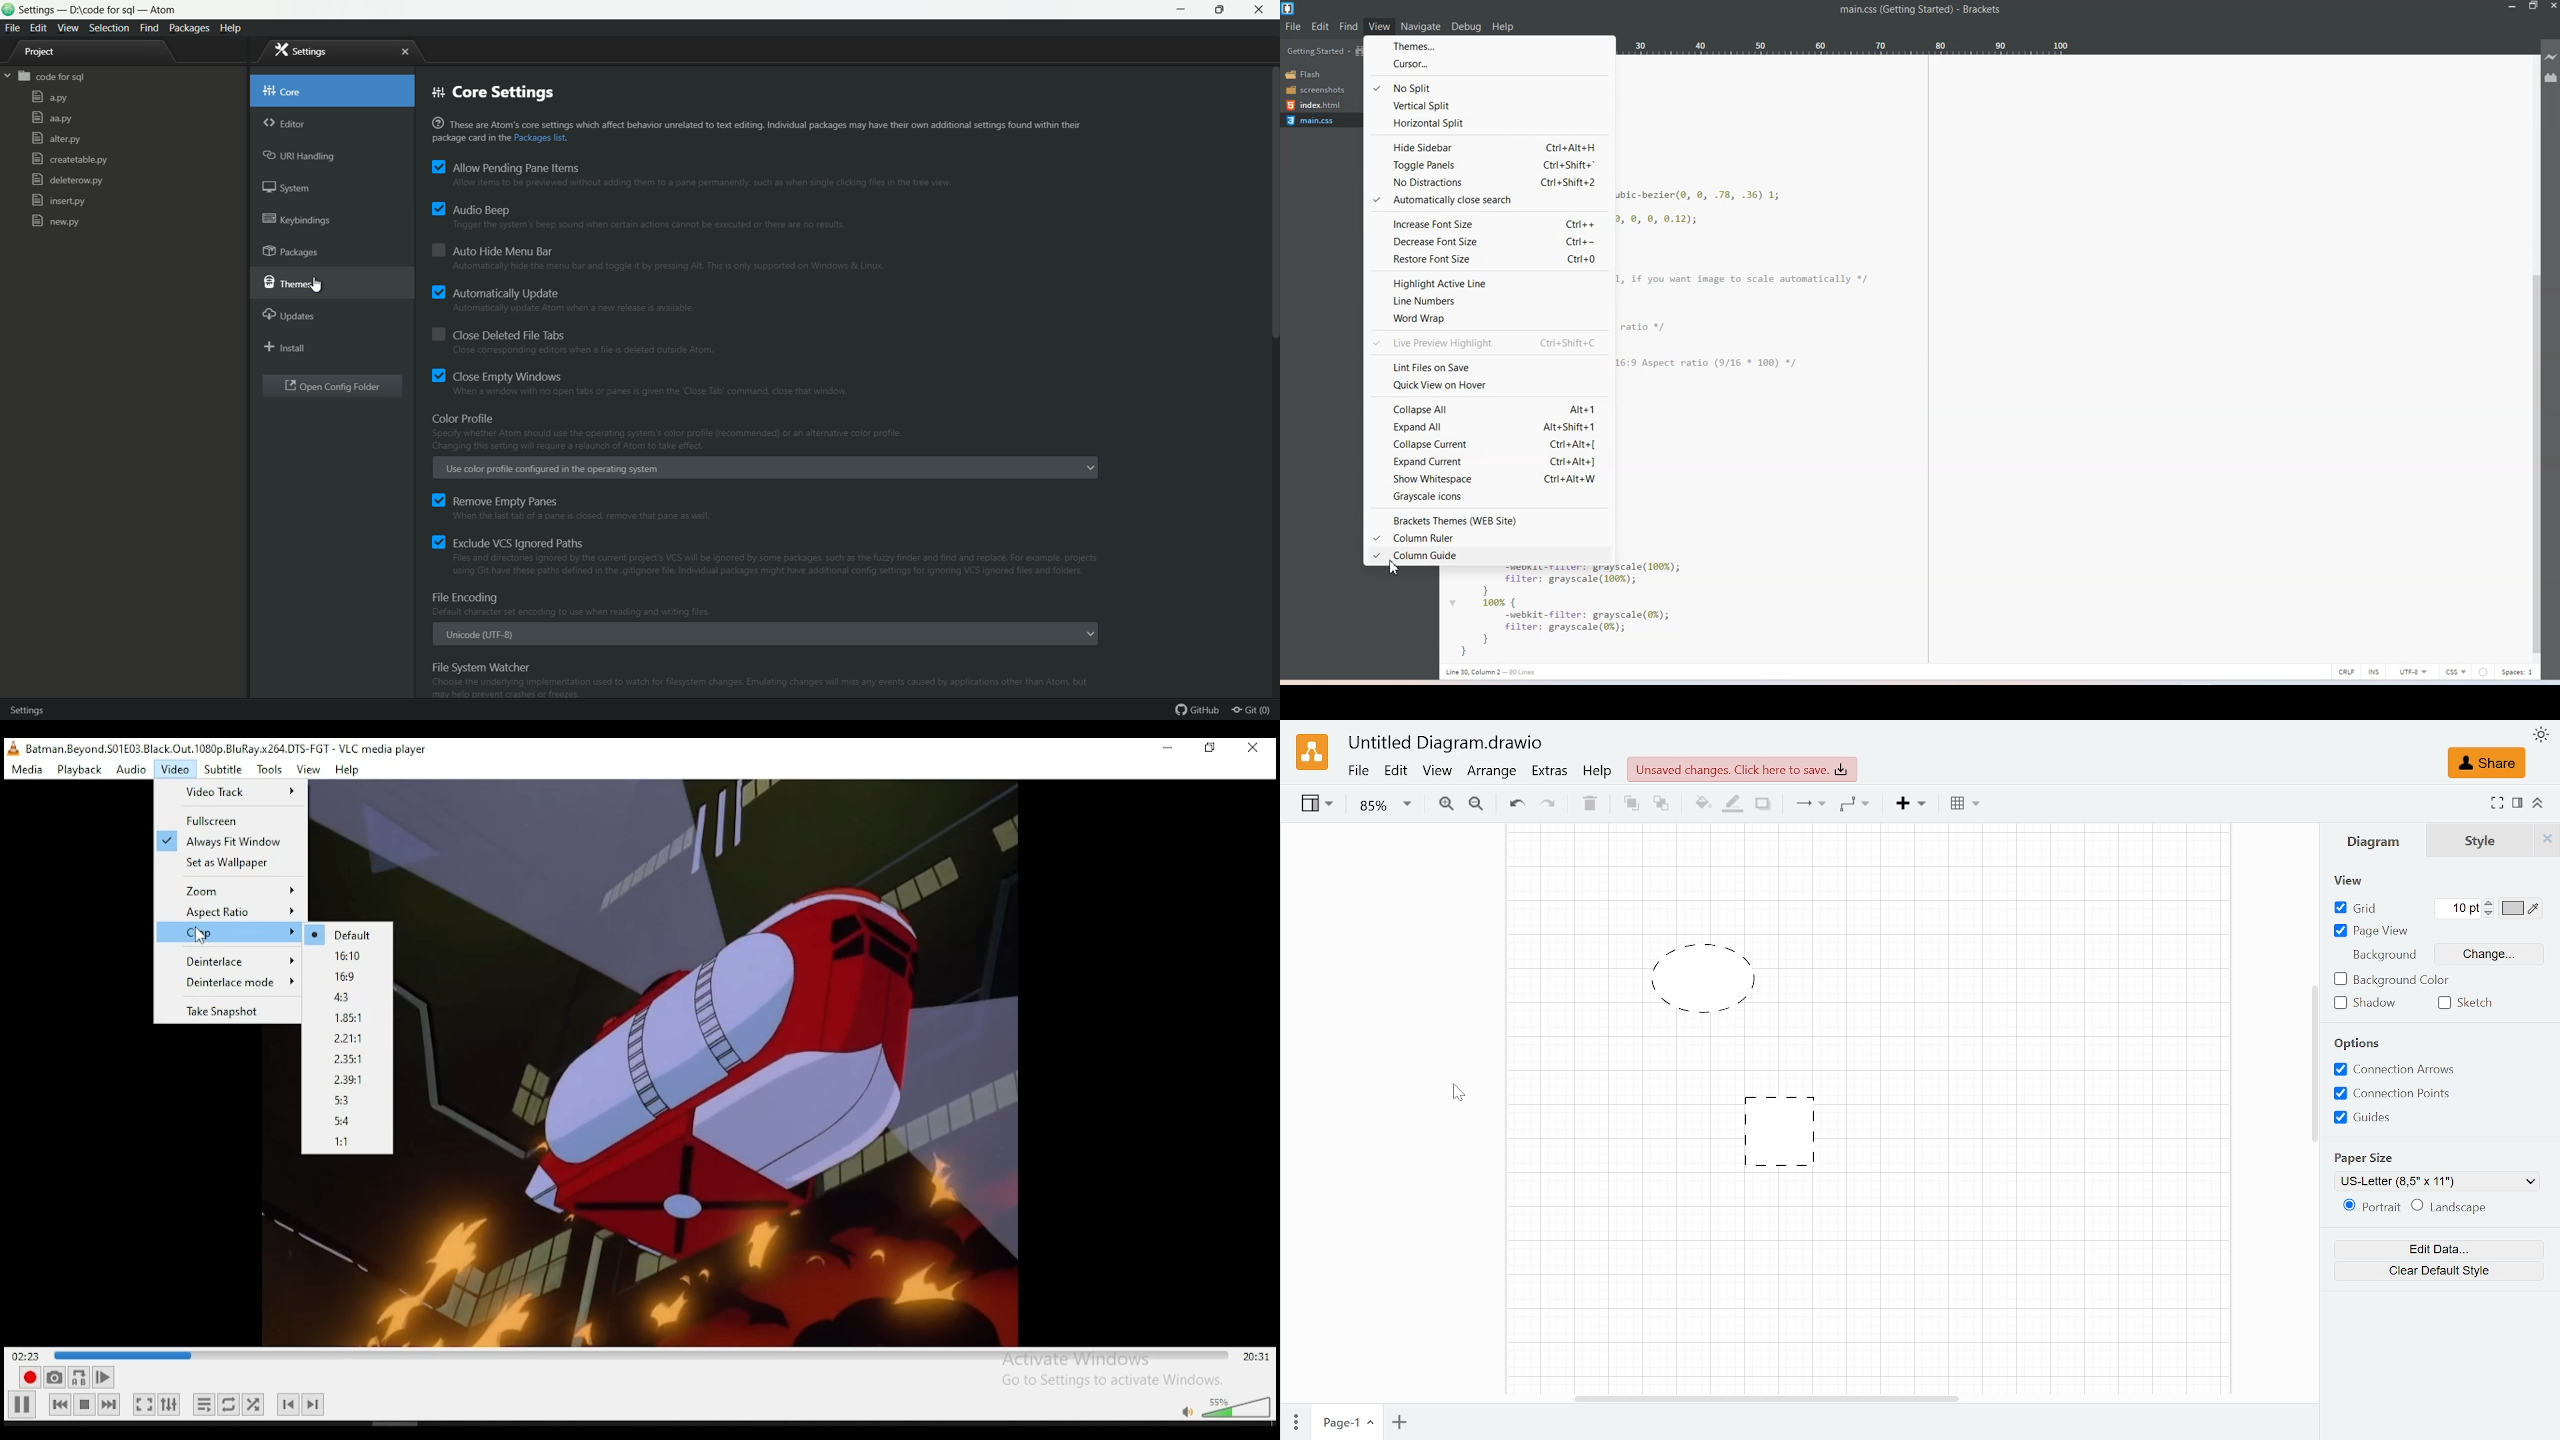 Image resolution: width=2576 pixels, height=1456 pixels. What do you see at coordinates (1630, 804) in the screenshot?
I see `TO front` at bounding box center [1630, 804].